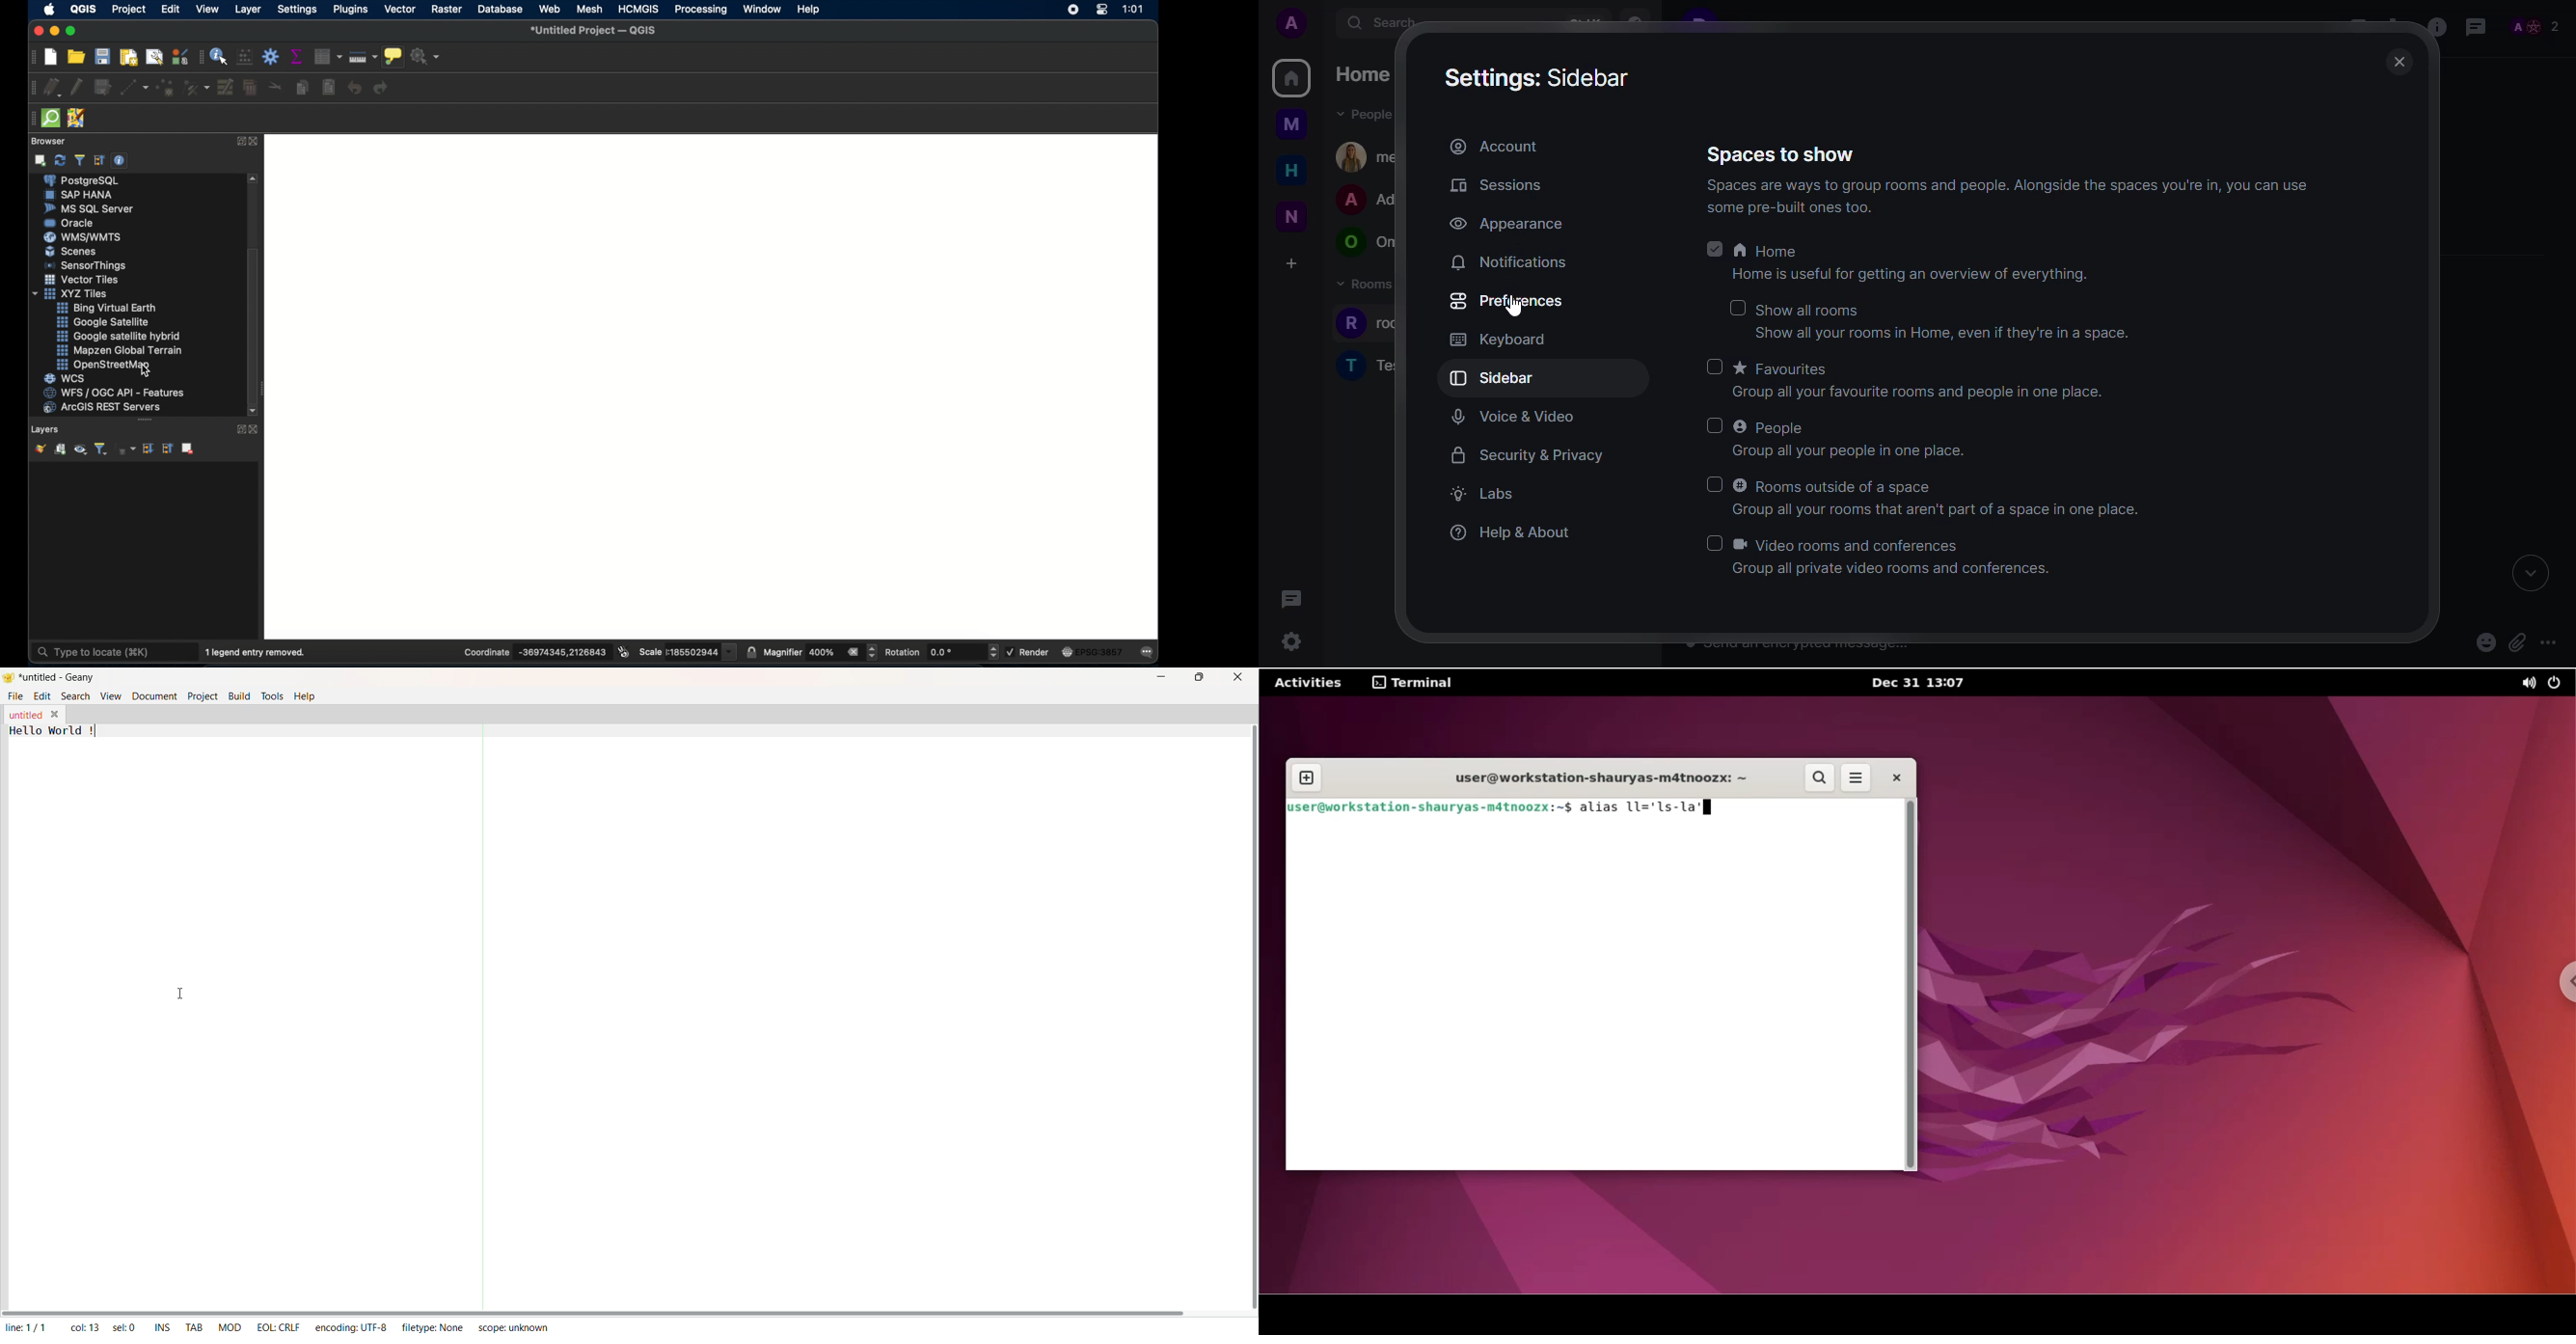 The height and width of the screenshot is (1344, 2576). What do you see at coordinates (112, 393) in the screenshot?
I see `wfs/ogc api - features` at bounding box center [112, 393].